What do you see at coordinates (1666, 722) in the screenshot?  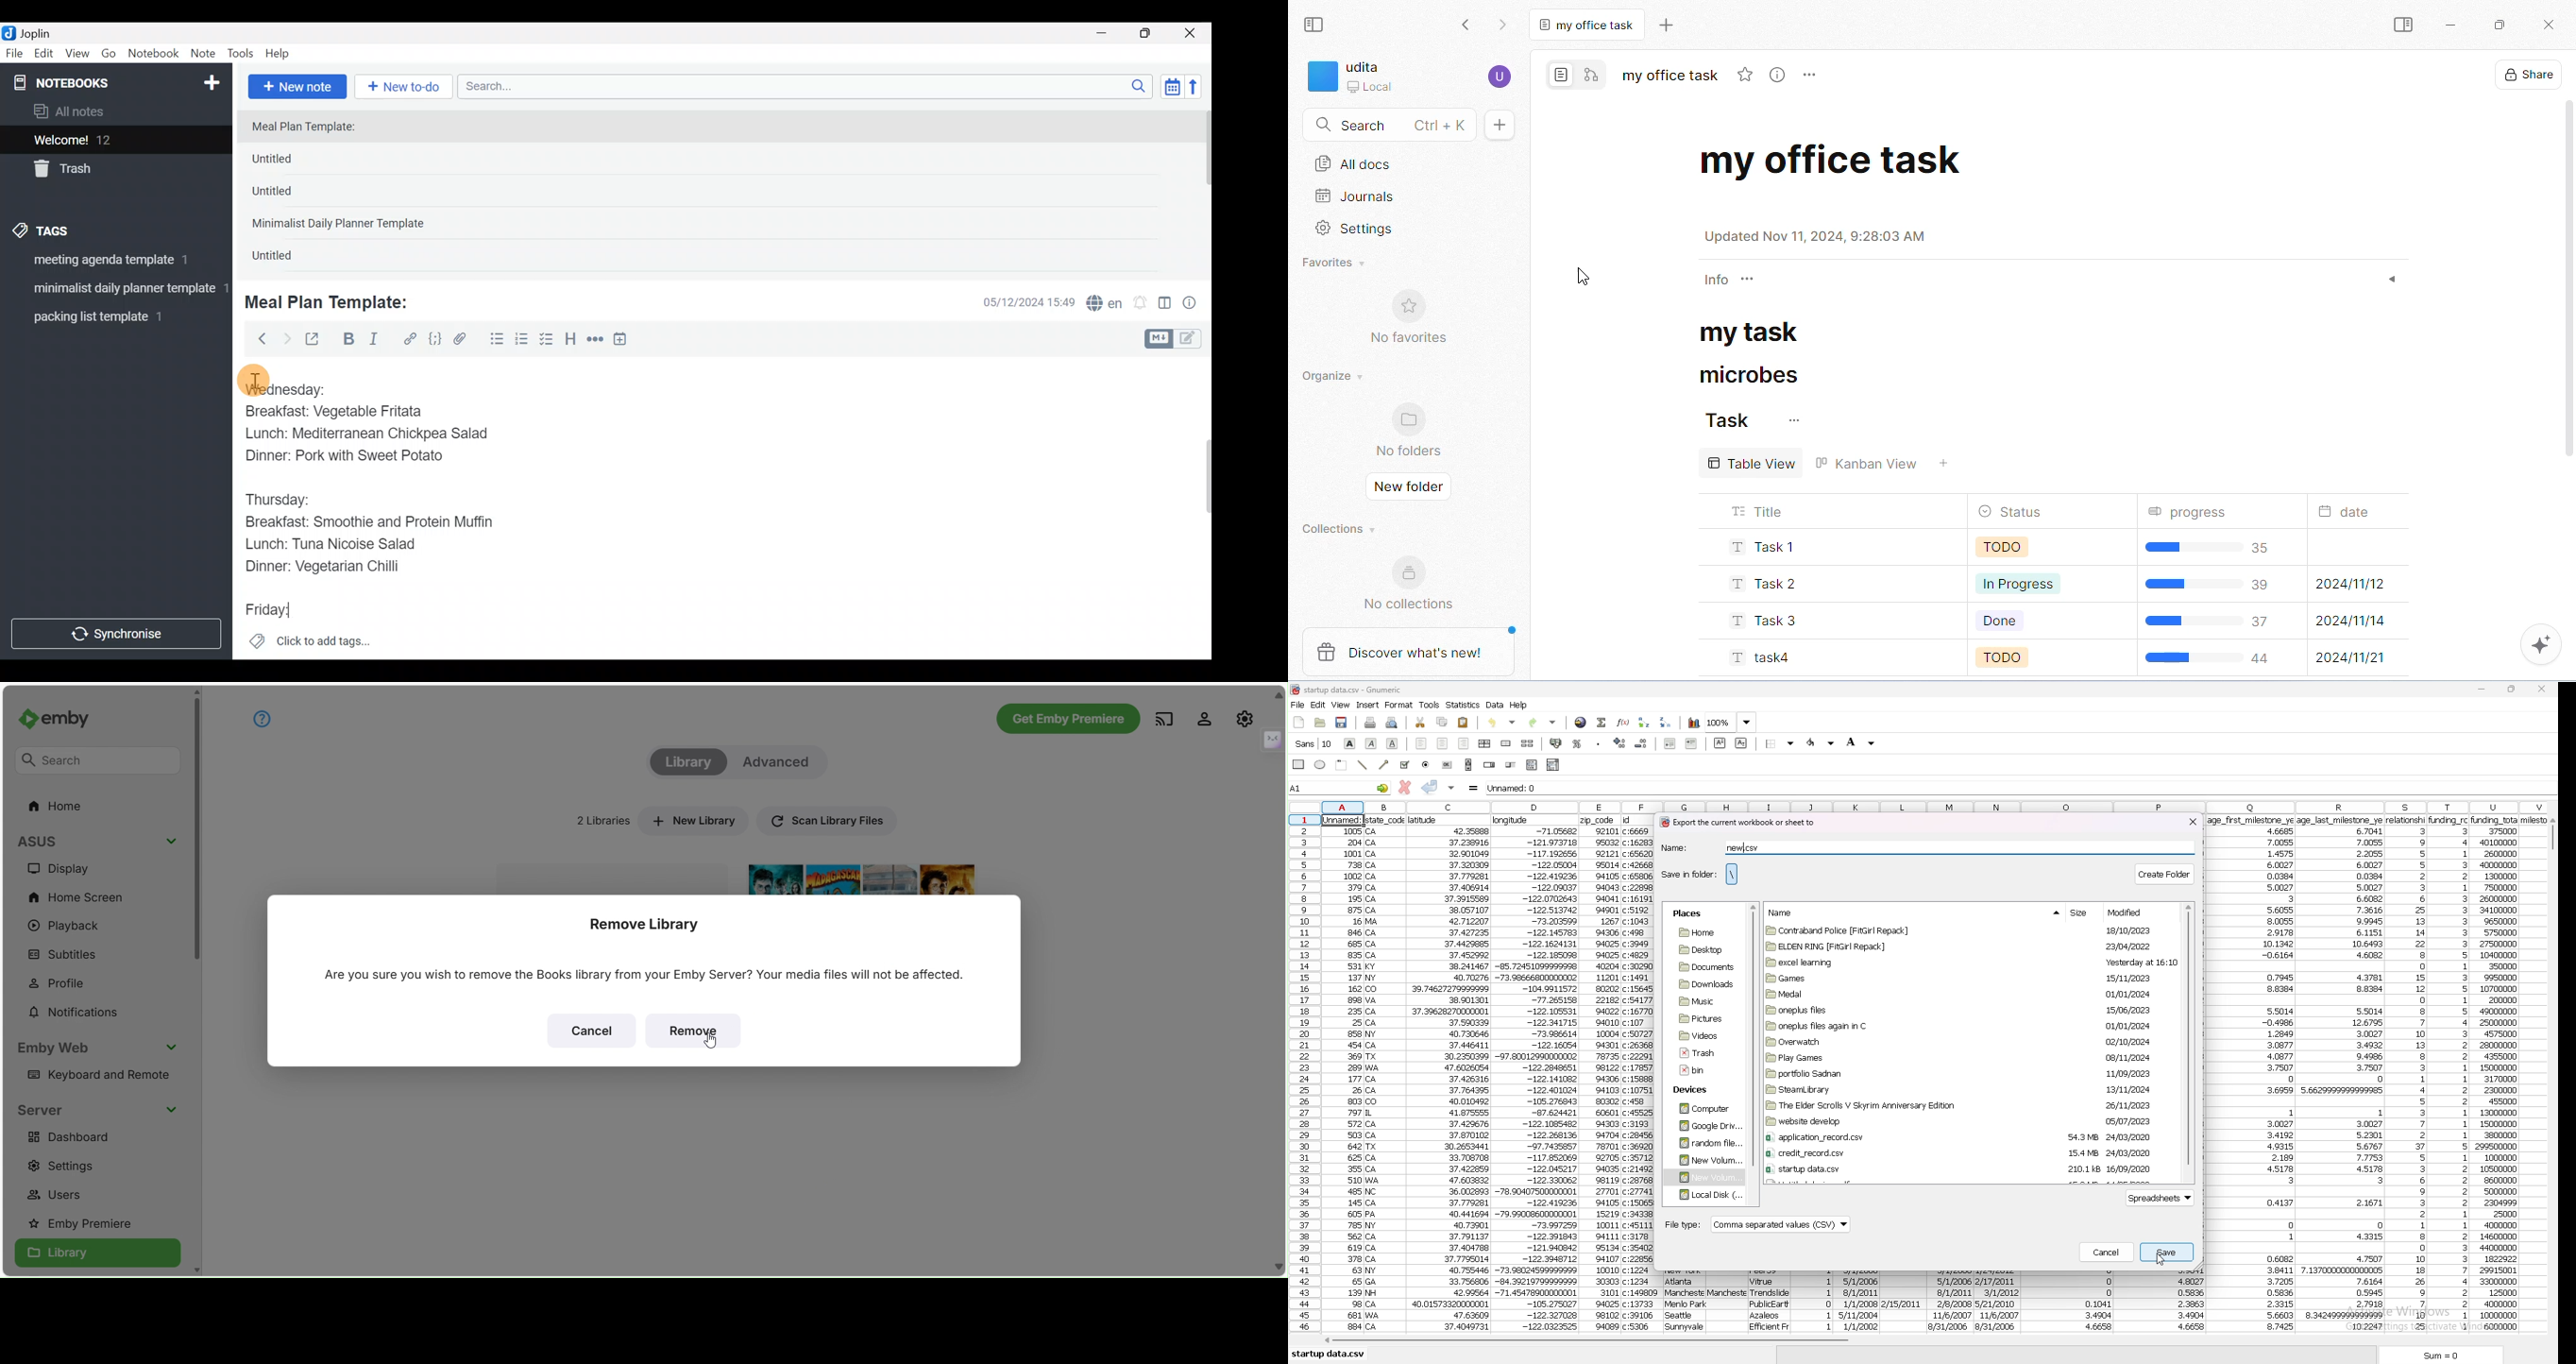 I see `sort descending` at bounding box center [1666, 722].